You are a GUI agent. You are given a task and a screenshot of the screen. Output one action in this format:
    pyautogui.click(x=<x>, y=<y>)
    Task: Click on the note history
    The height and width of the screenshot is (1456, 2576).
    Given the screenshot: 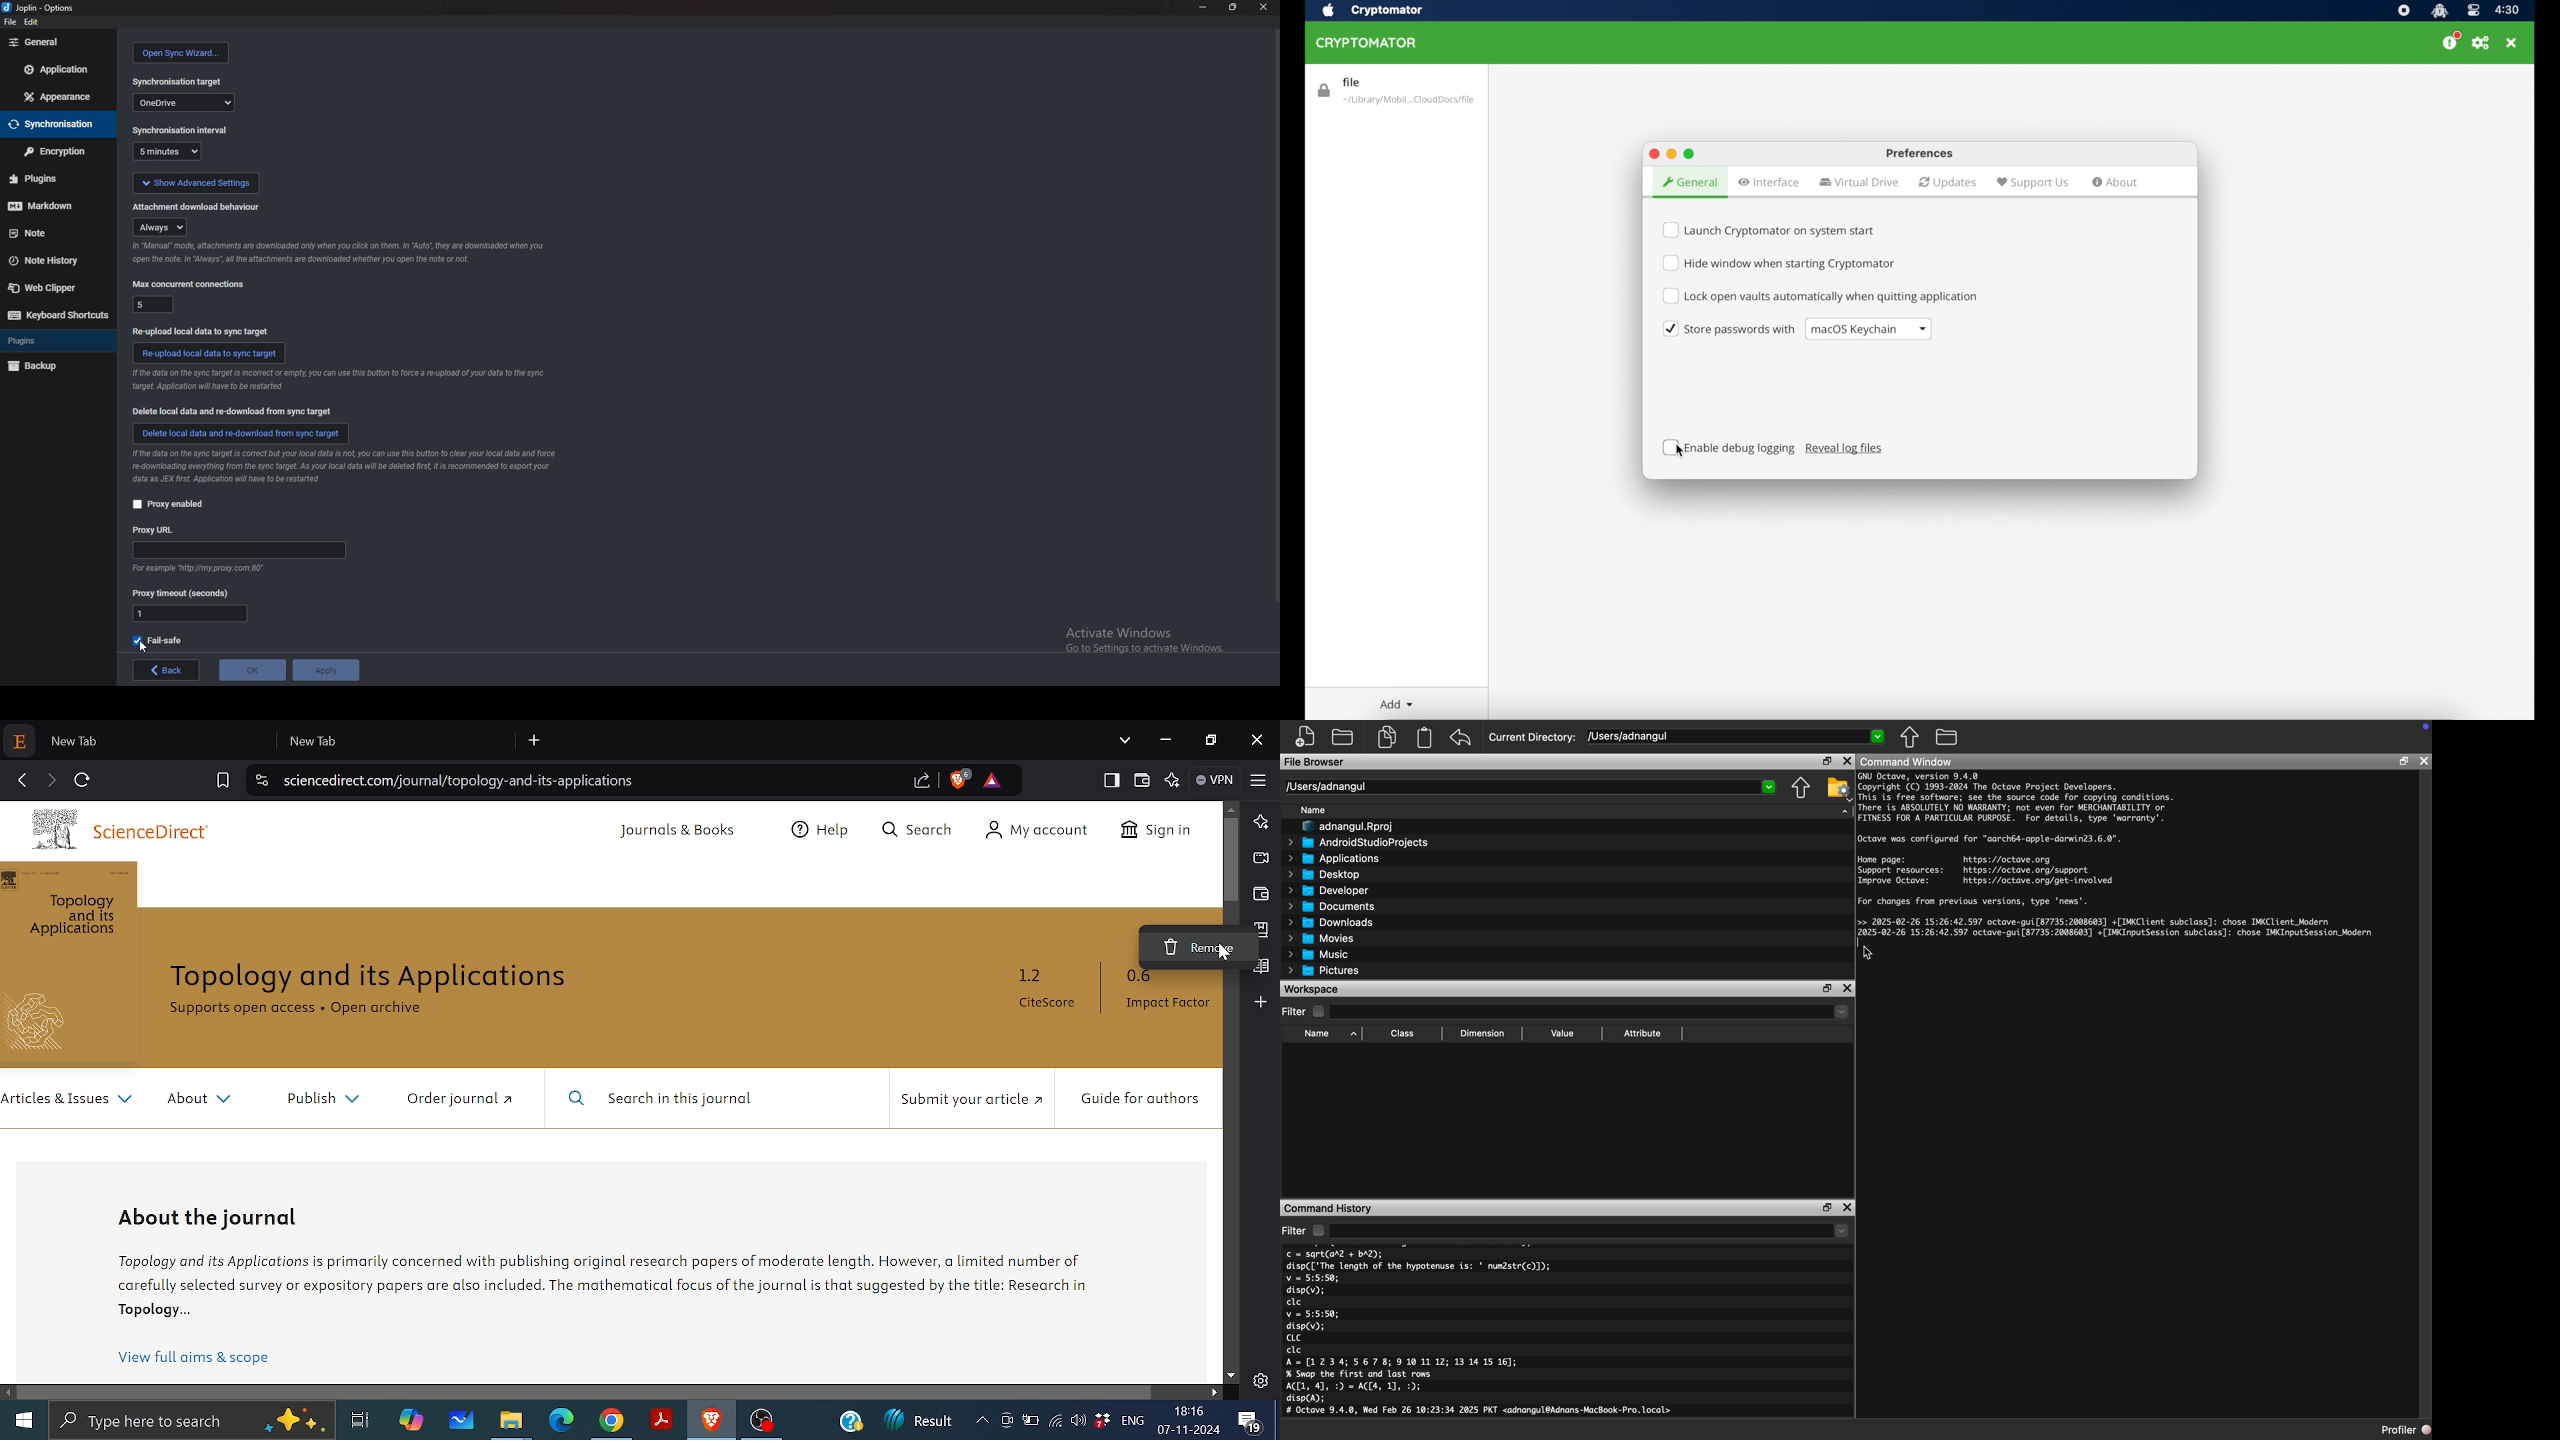 What is the action you would take?
    pyautogui.click(x=53, y=259)
    